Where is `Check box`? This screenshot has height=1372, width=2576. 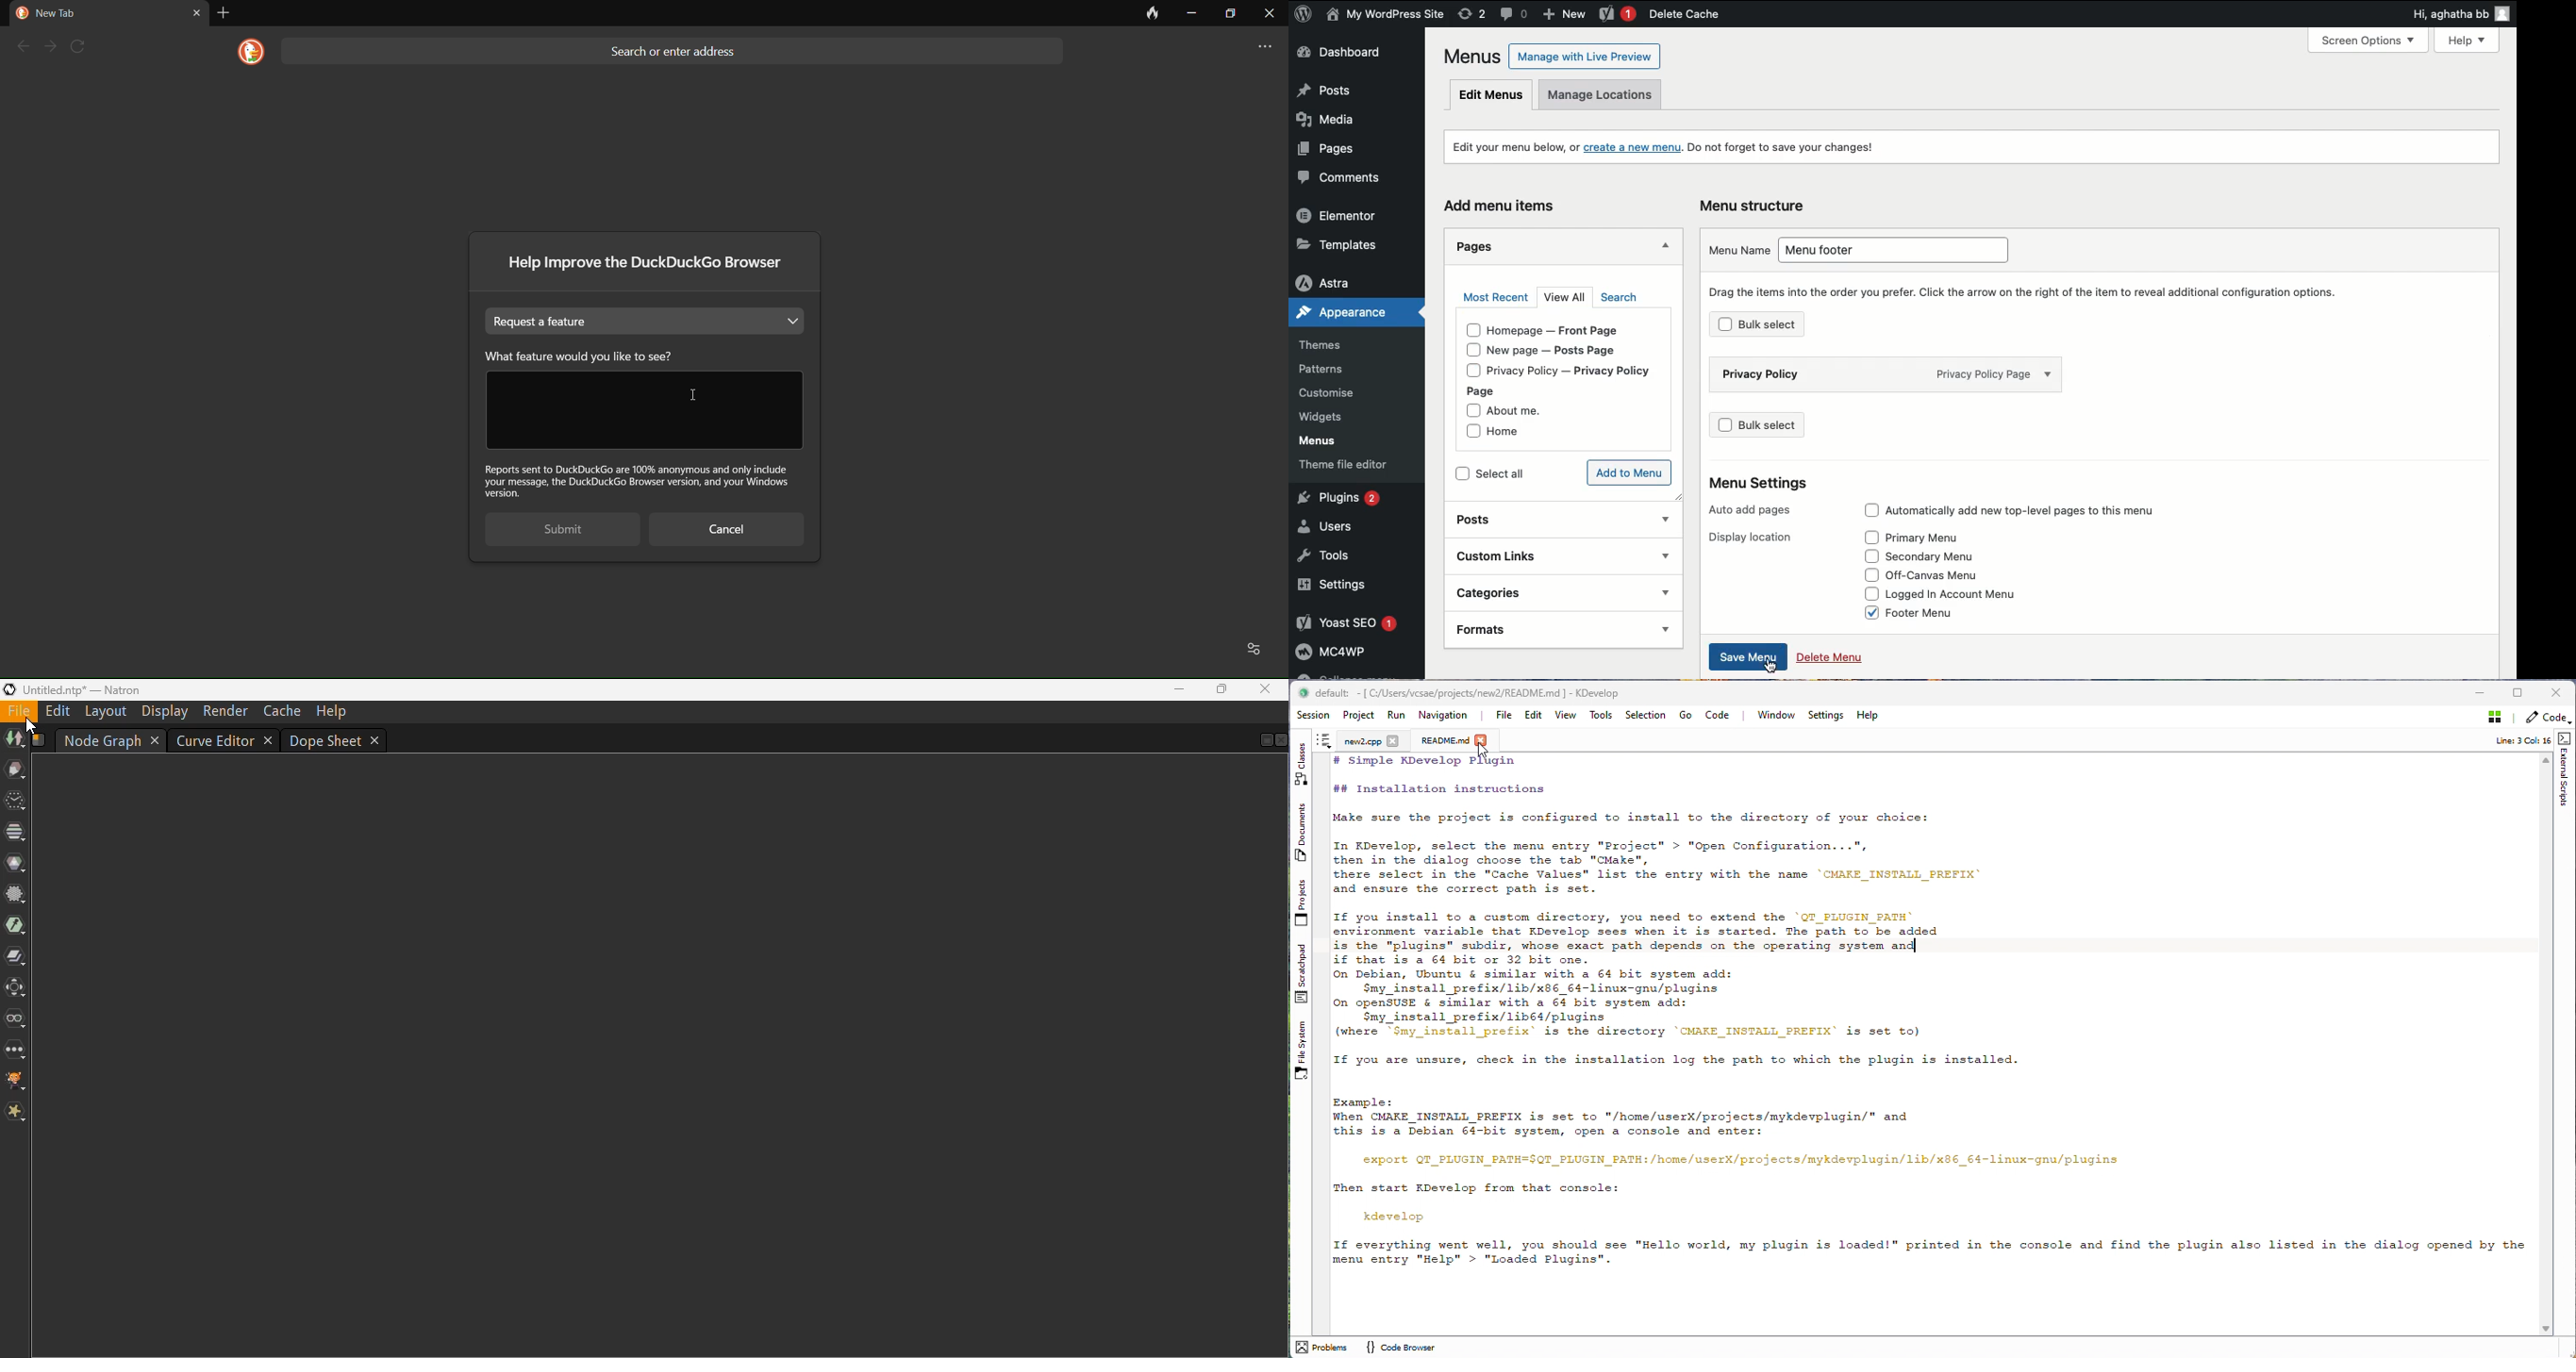
Check box is located at coordinates (1868, 595).